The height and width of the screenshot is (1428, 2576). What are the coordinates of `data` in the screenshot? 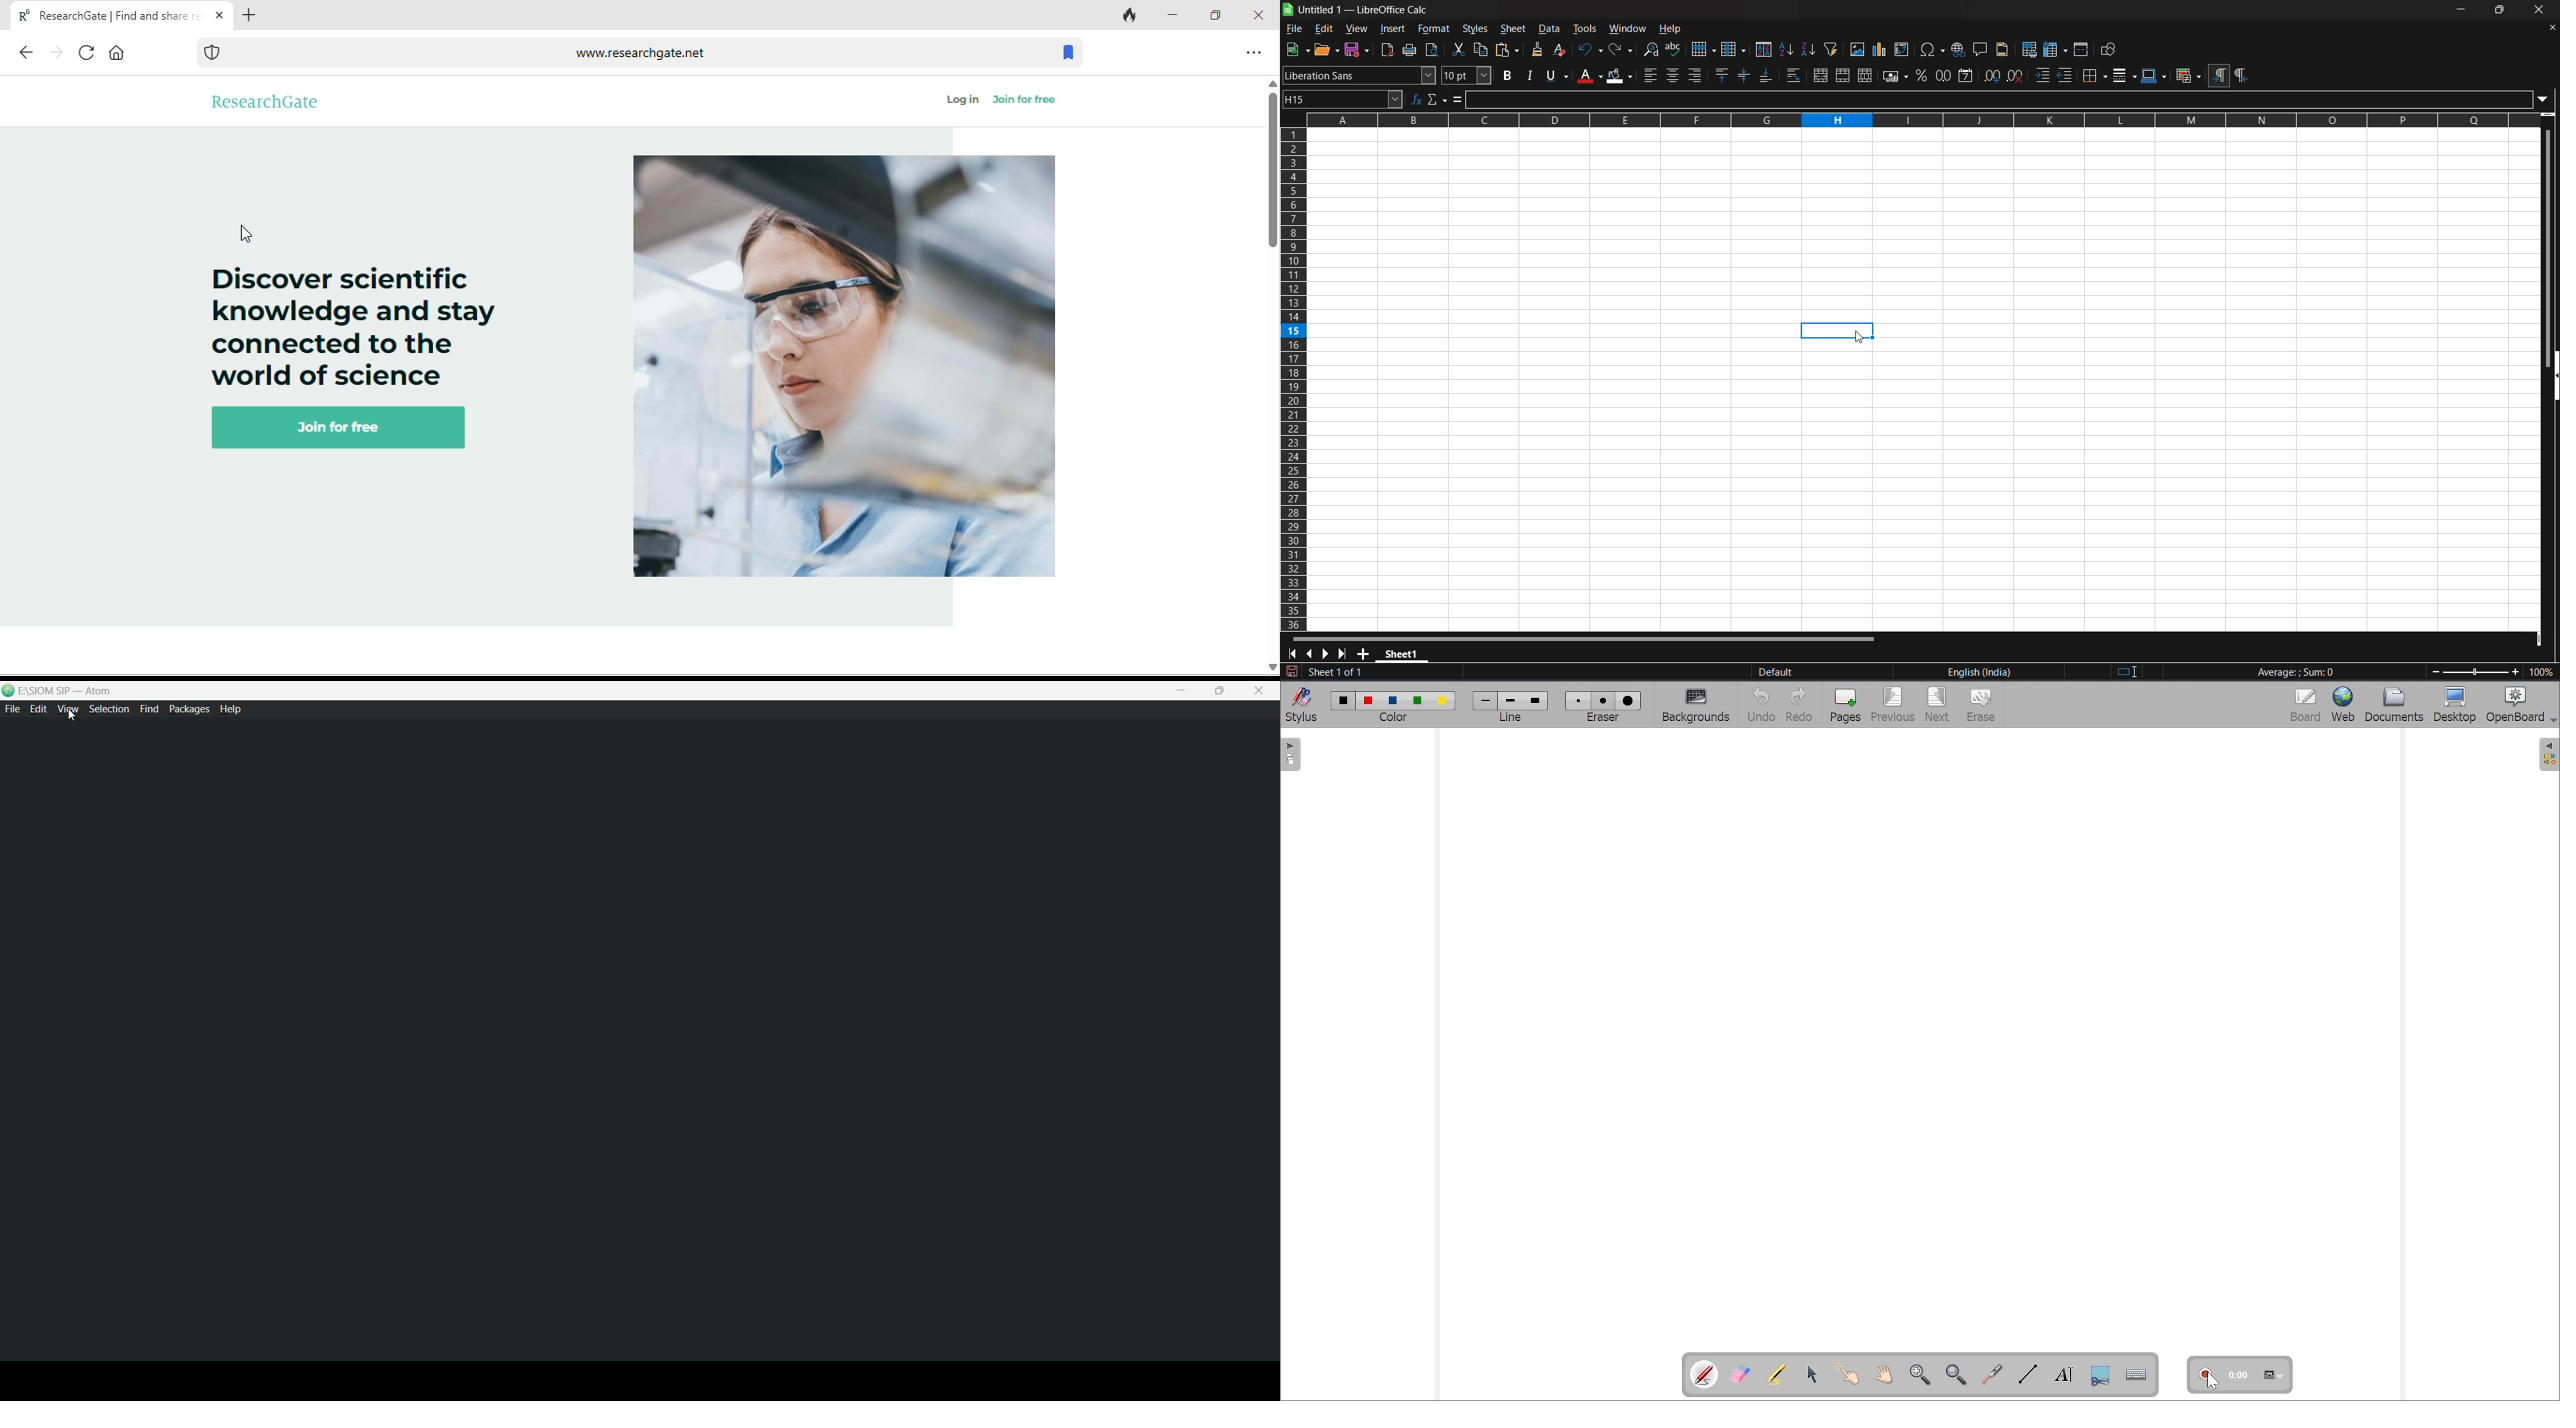 It's located at (1551, 30).